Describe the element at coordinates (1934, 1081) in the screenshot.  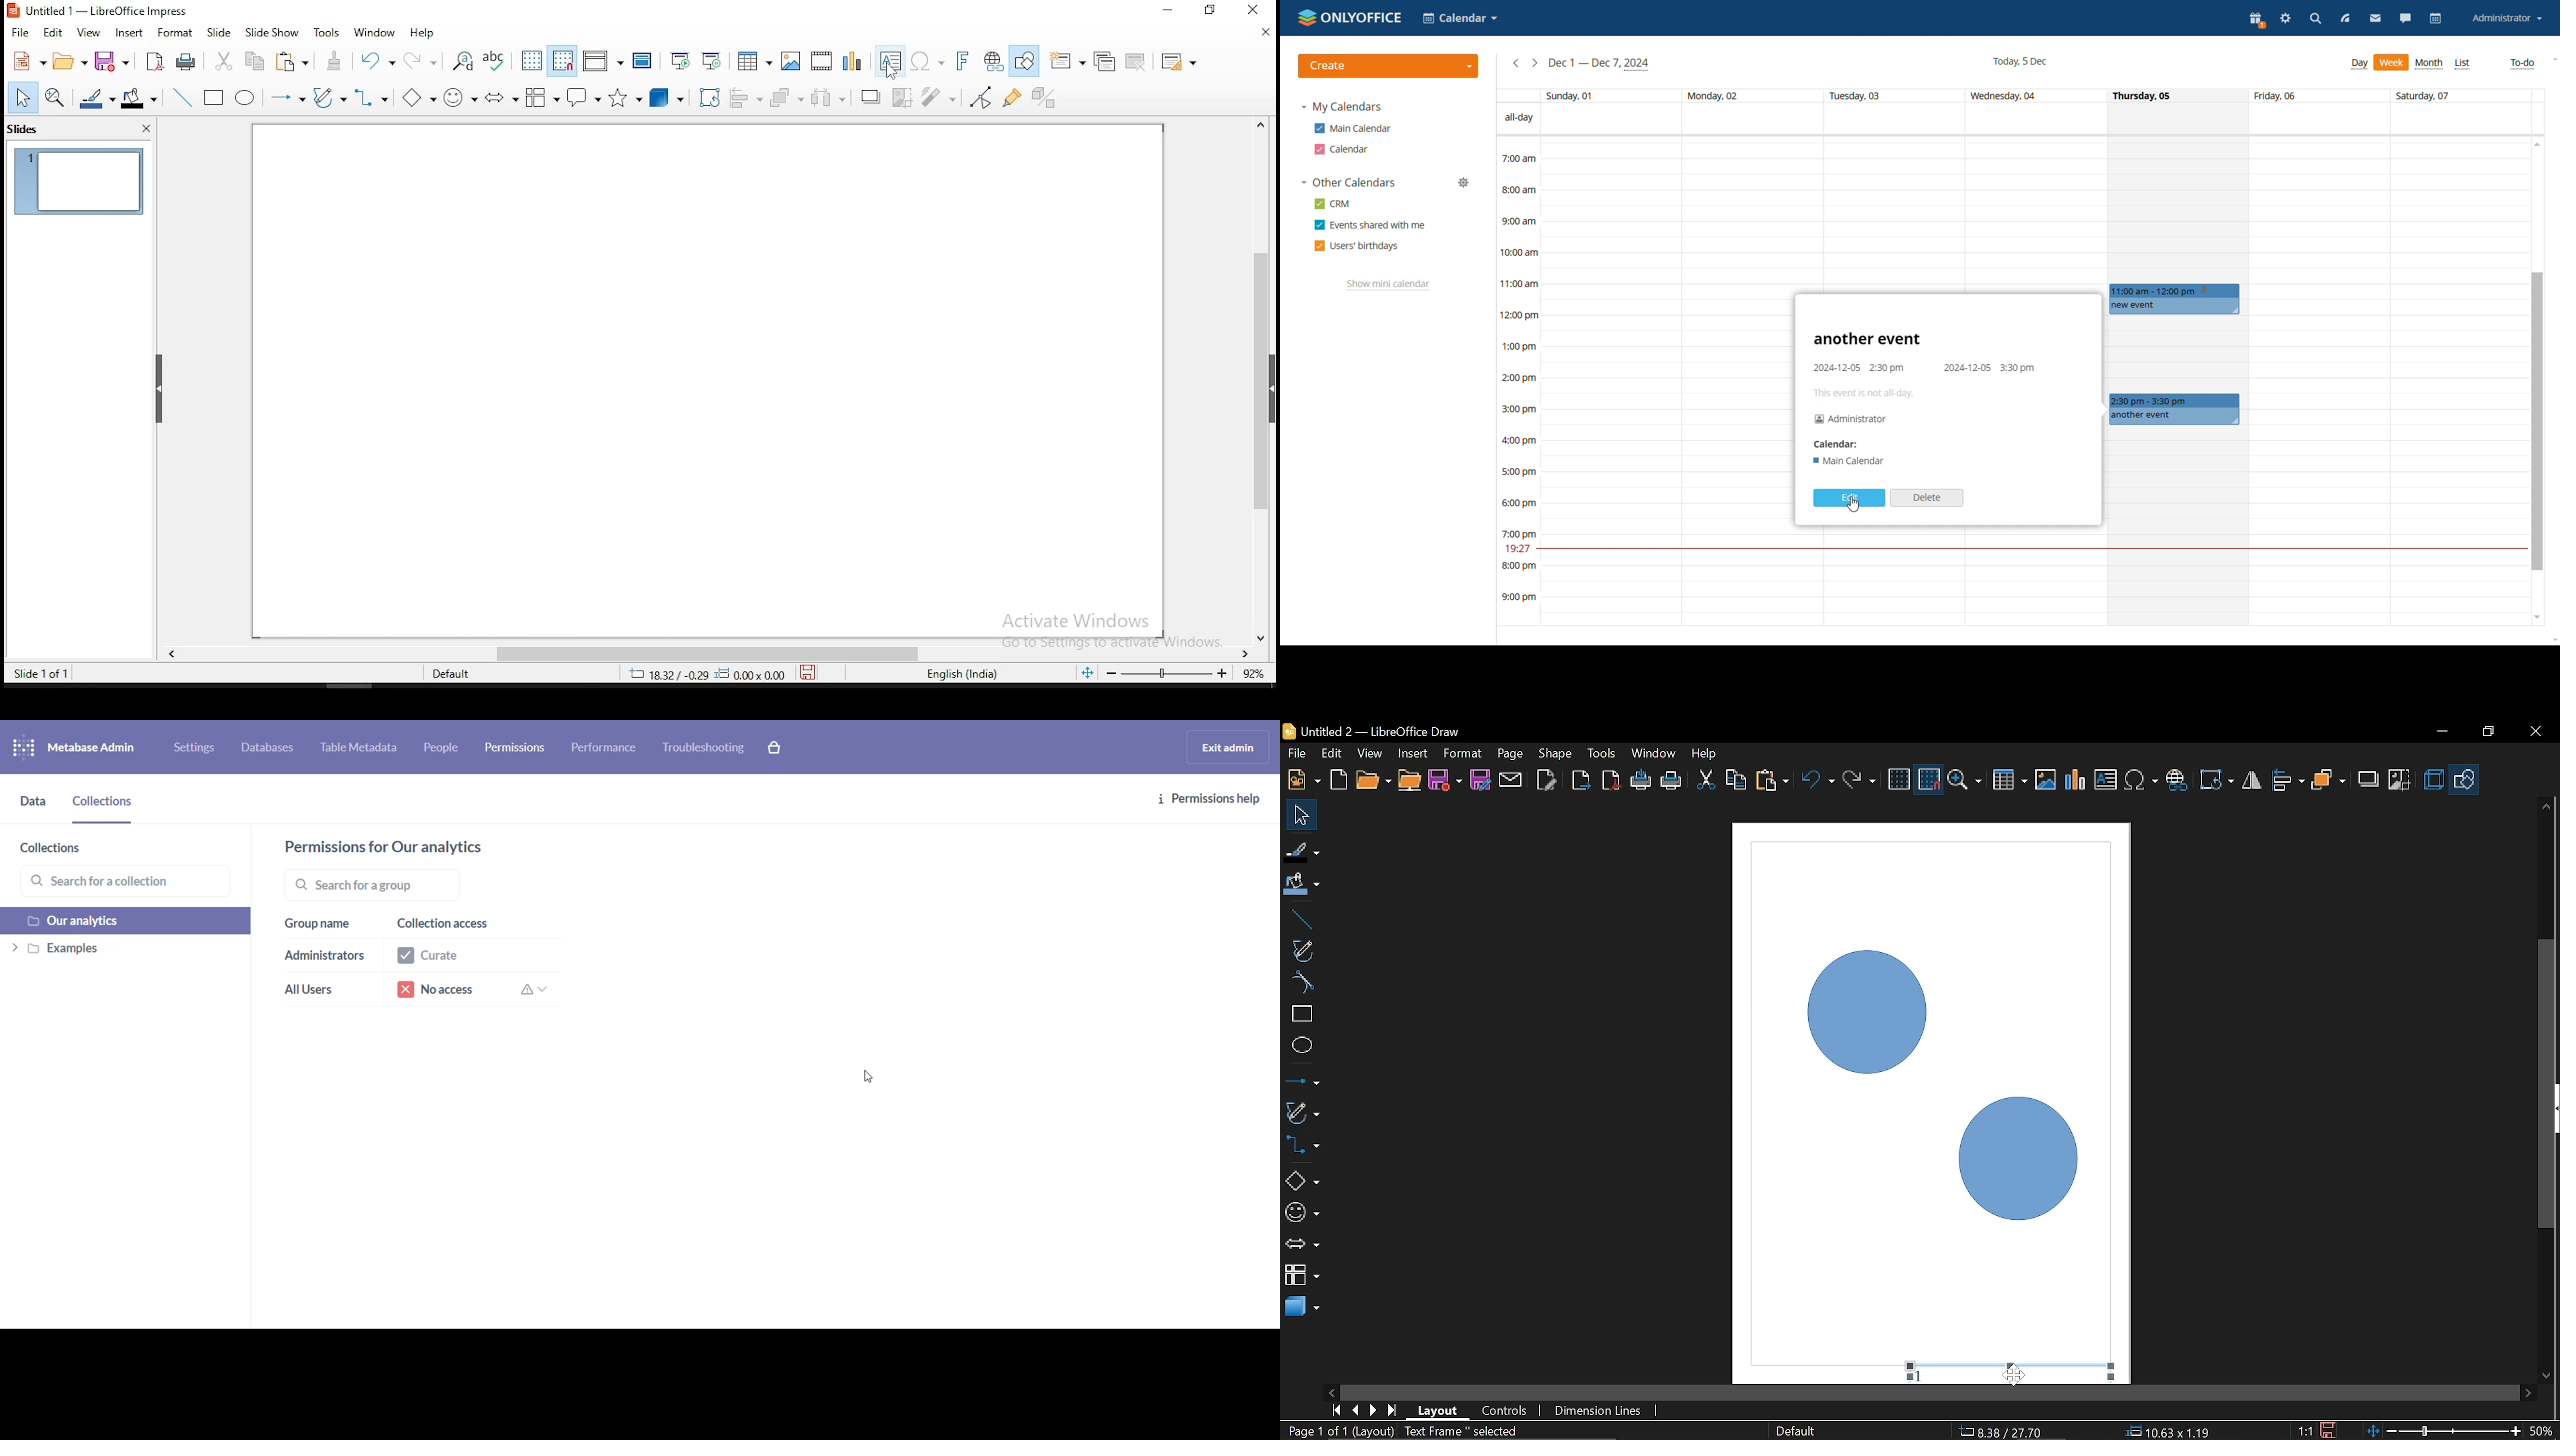
I see `Diagram` at that location.